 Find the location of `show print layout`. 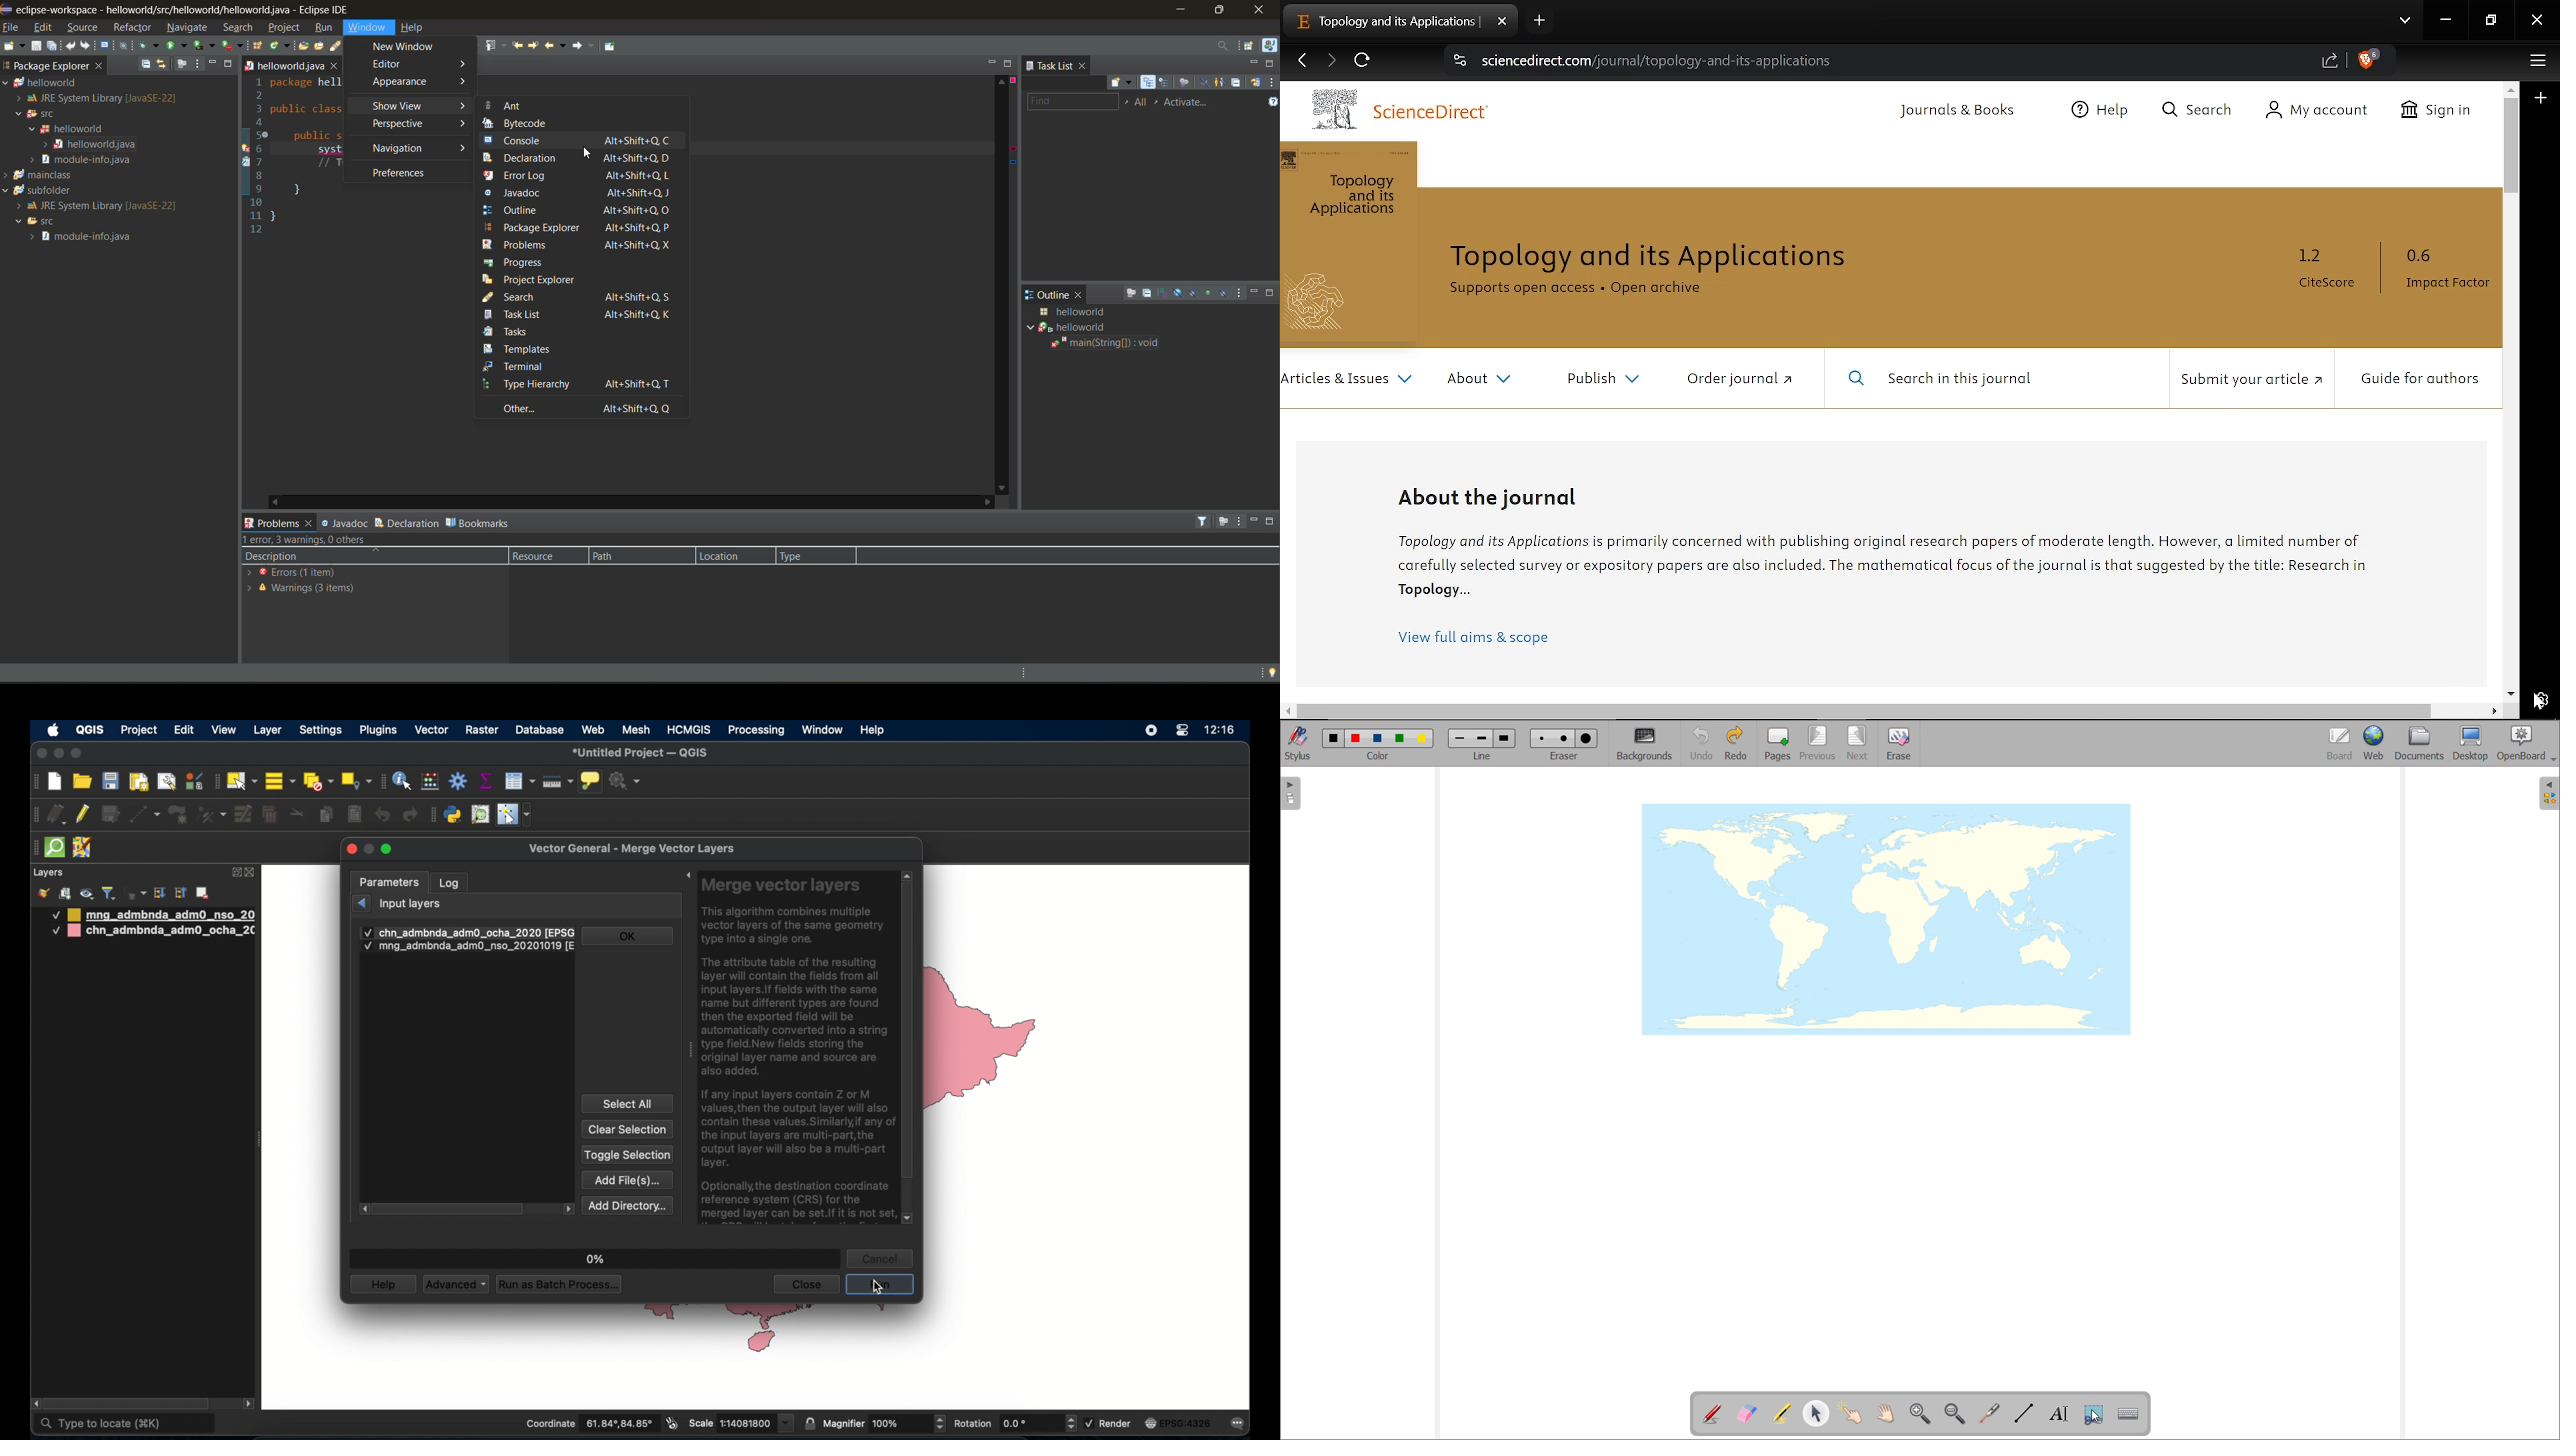

show print layout is located at coordinates (137, 781).